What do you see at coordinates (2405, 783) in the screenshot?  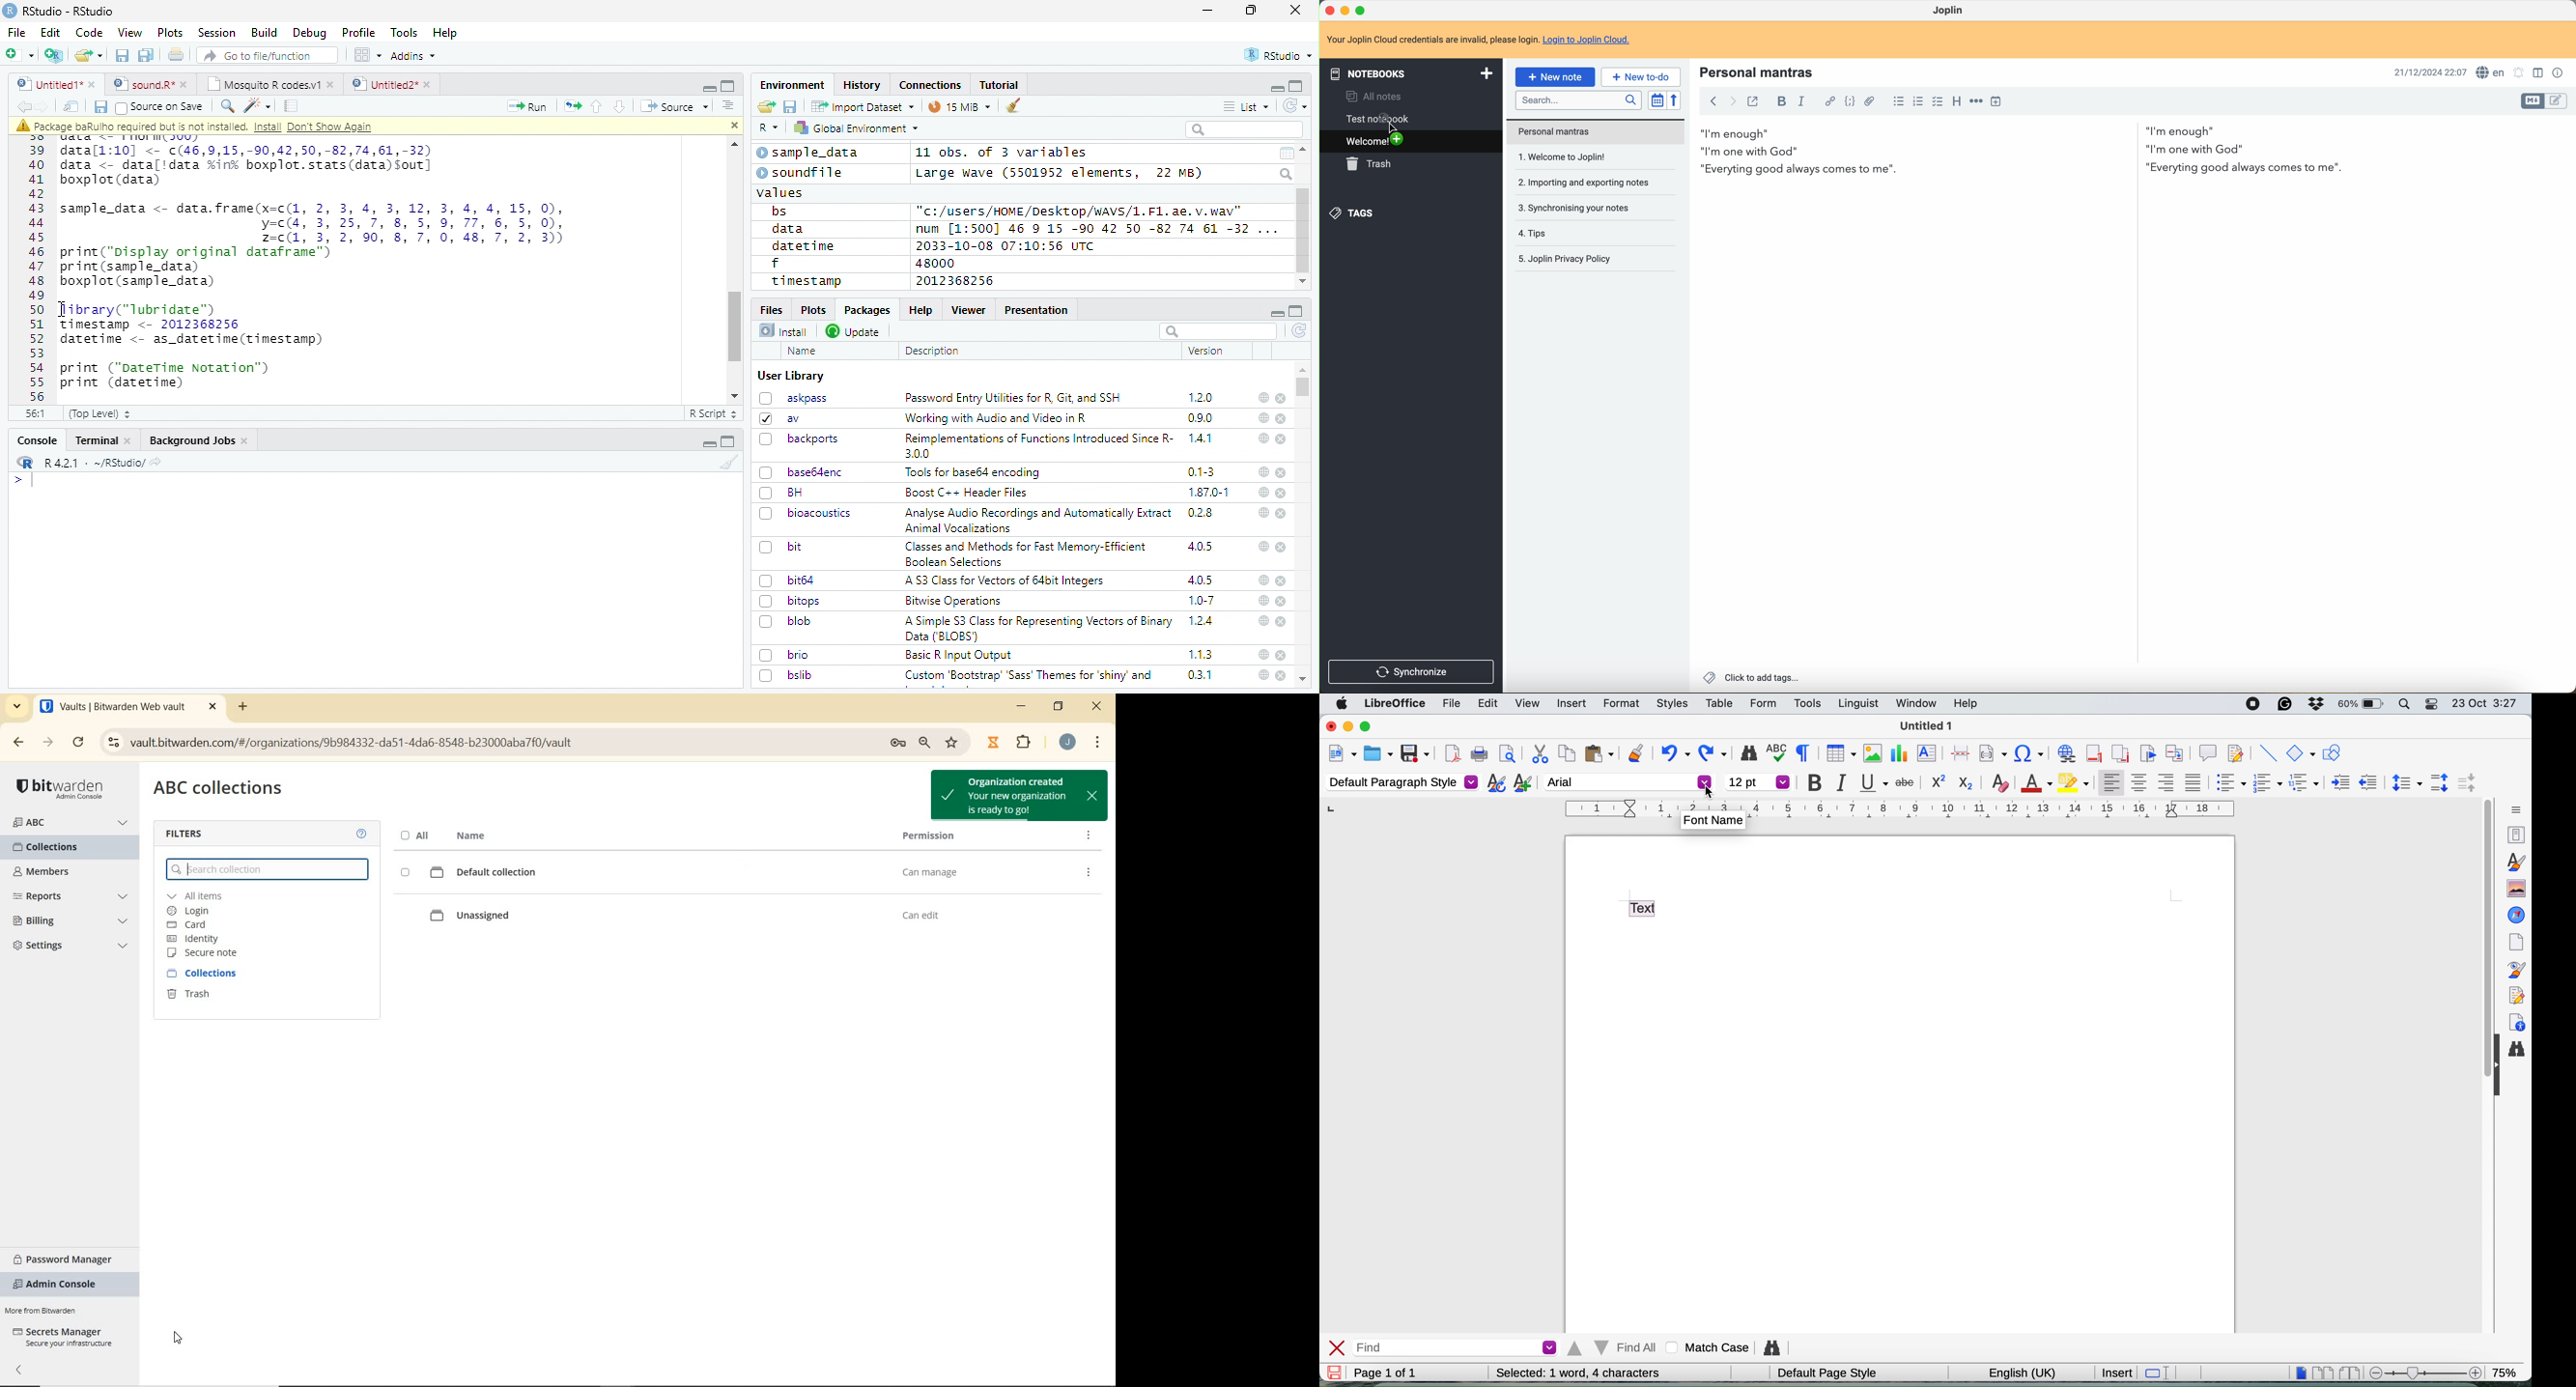 I see `set line spacing` at bounding box center [2405, 783].